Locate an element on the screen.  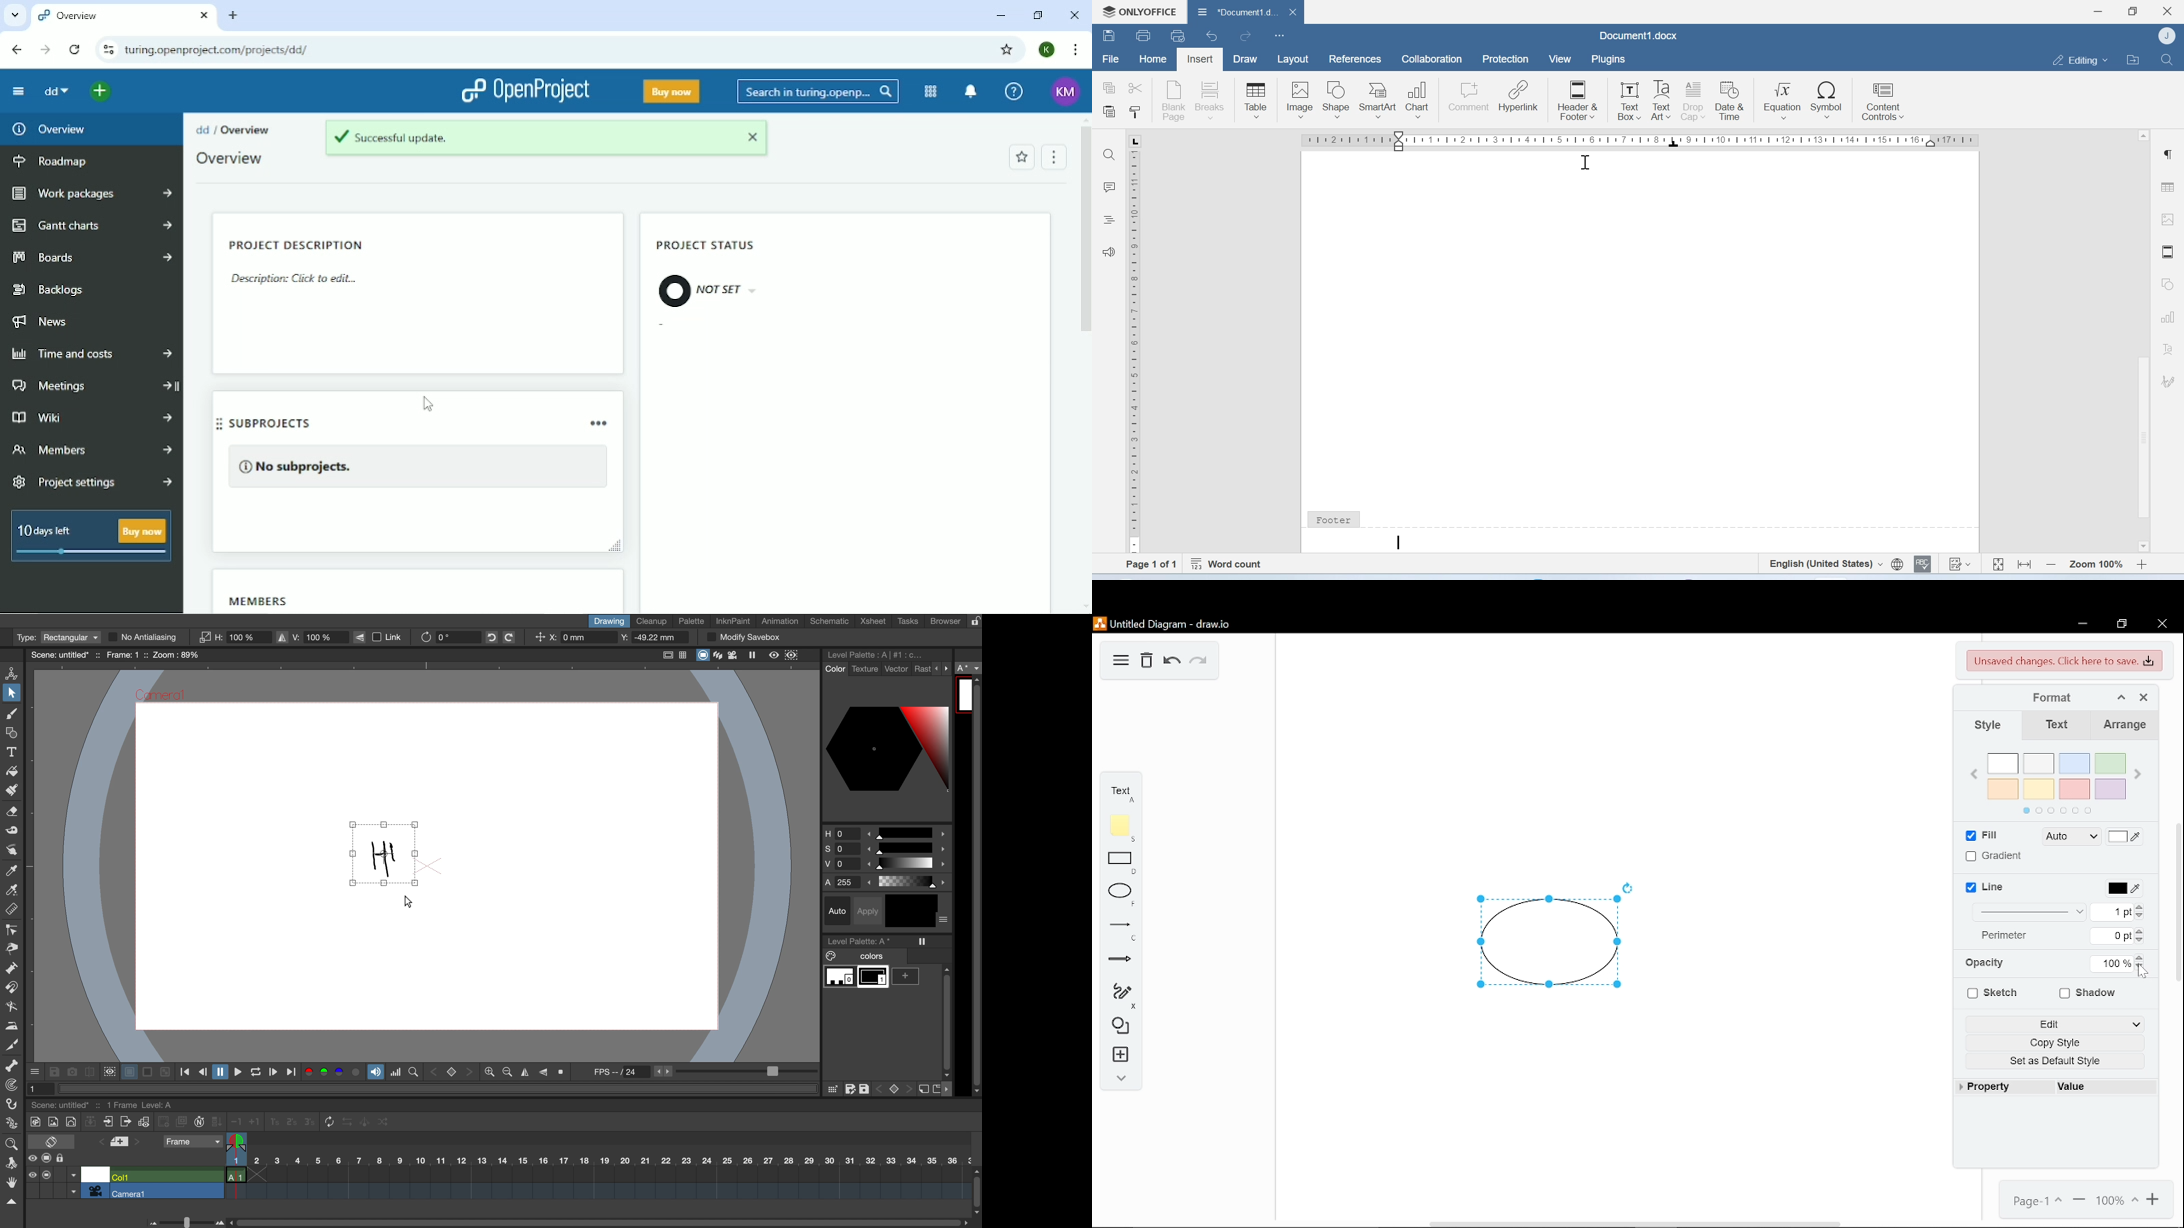
snapshot is located at coordinates (71, 1071).